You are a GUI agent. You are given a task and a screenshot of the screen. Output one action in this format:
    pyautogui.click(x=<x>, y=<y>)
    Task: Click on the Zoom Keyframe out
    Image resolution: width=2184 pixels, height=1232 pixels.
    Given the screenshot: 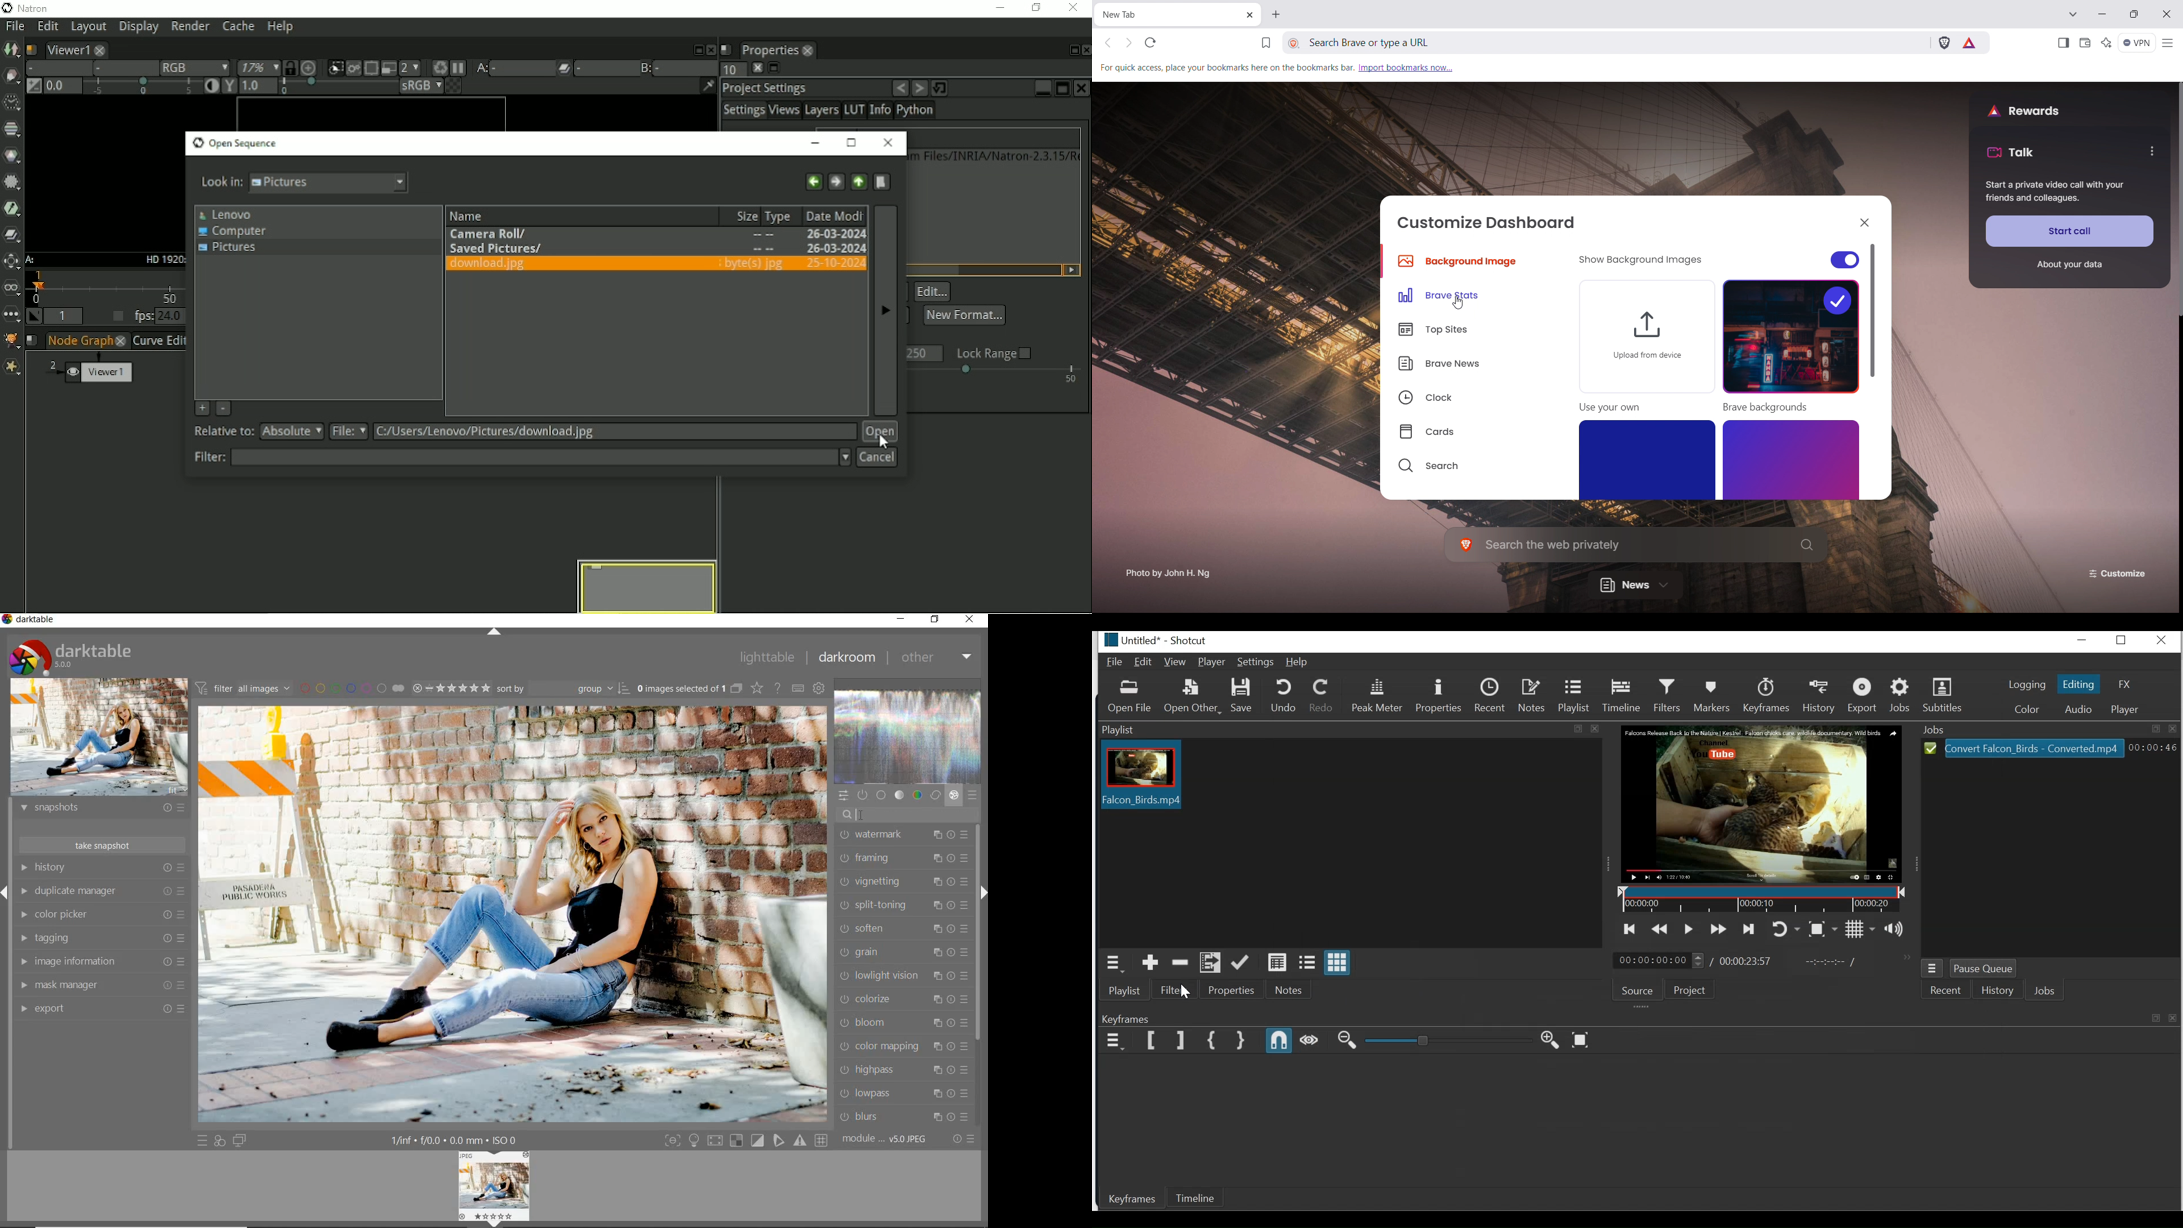 What is the action you would take?
    pyautogui.click(x=1346, y=1041)
    